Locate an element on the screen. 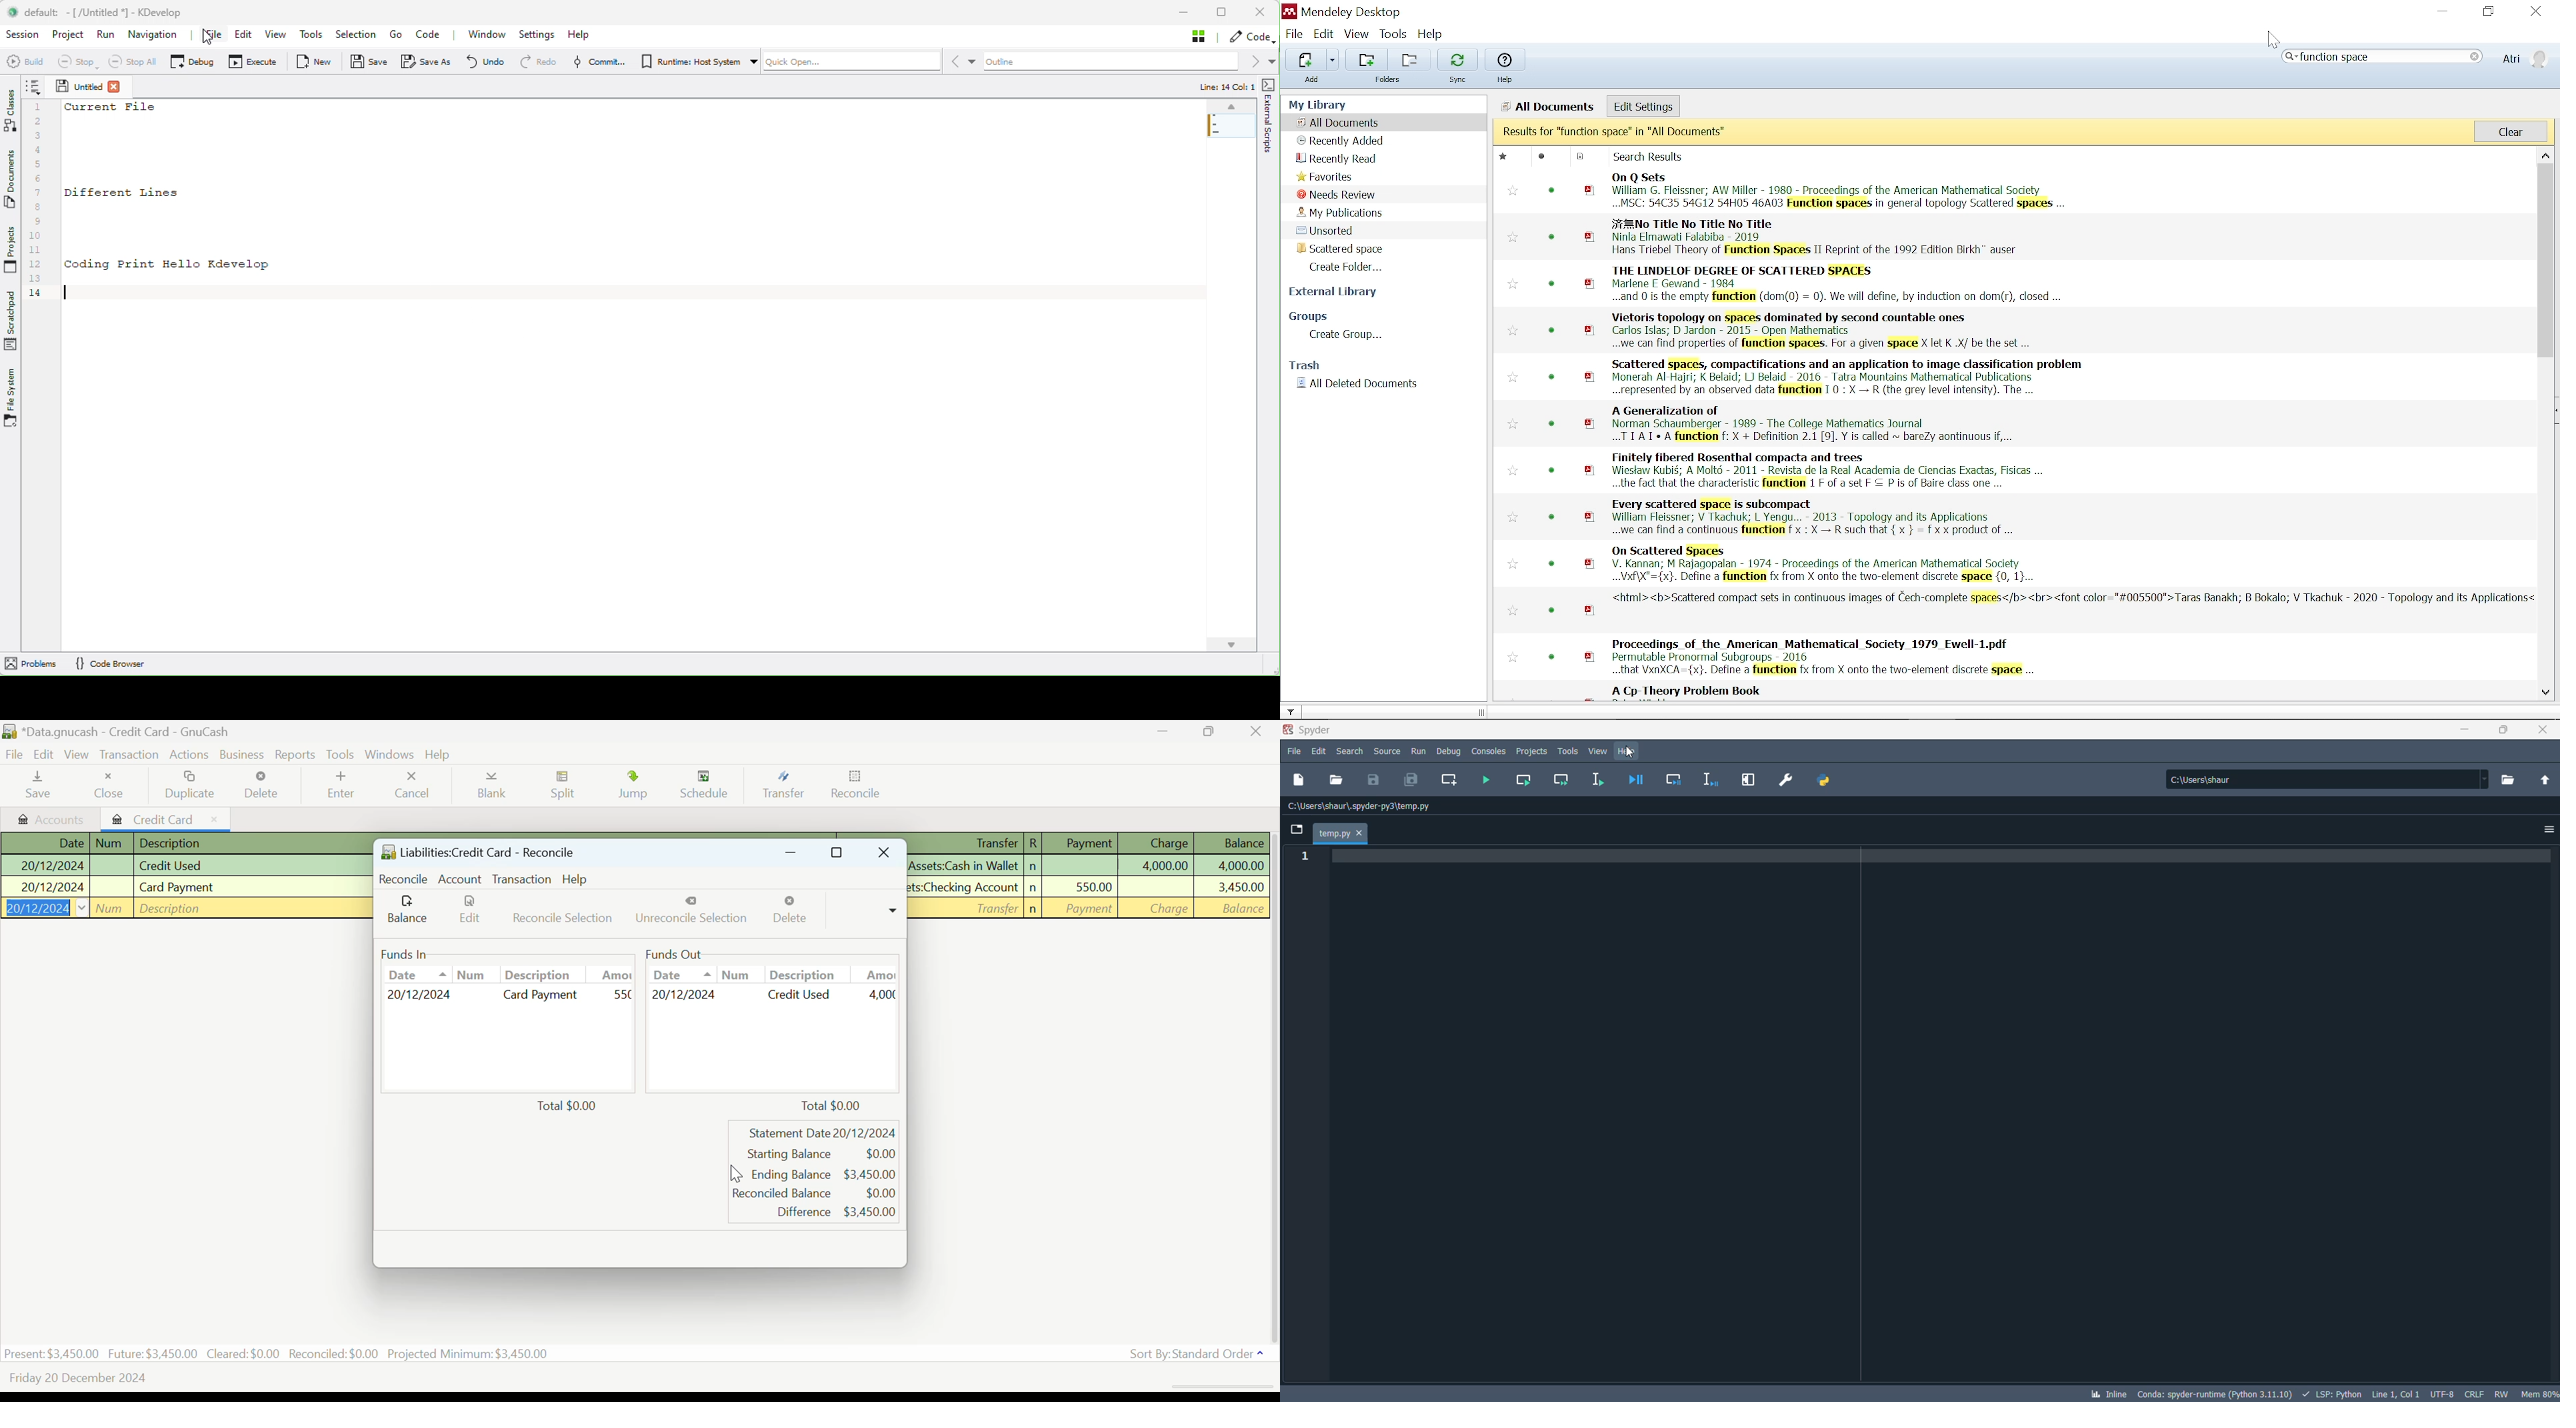  run current cell is located at coordinates (1526, 780).